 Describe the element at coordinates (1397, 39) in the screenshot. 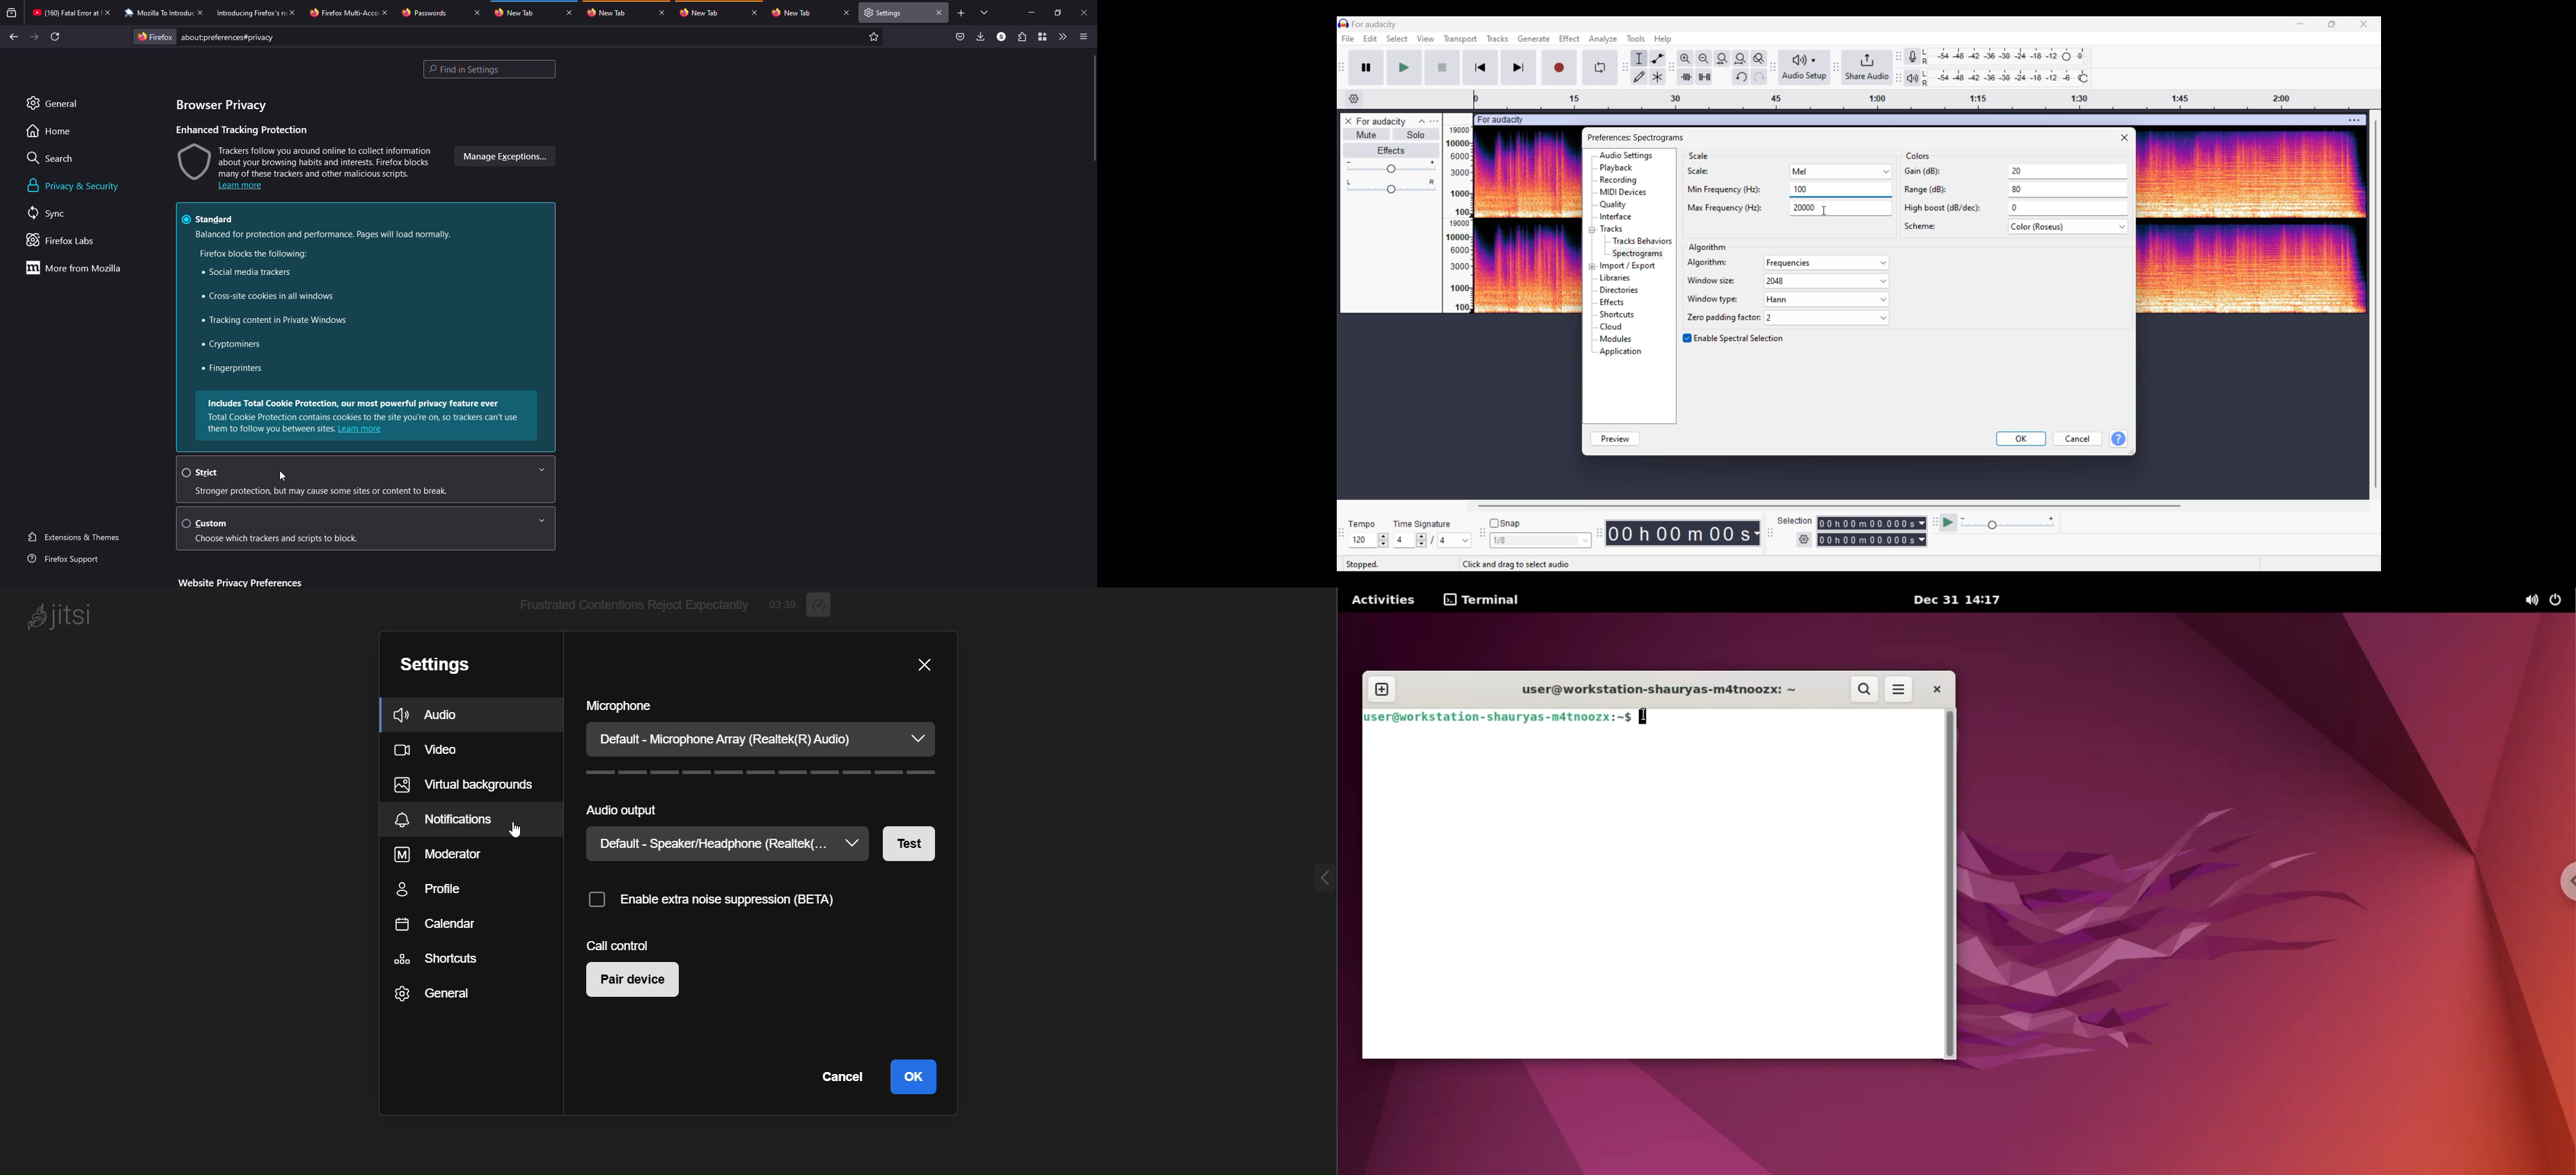

I see `Select menu` at that location.